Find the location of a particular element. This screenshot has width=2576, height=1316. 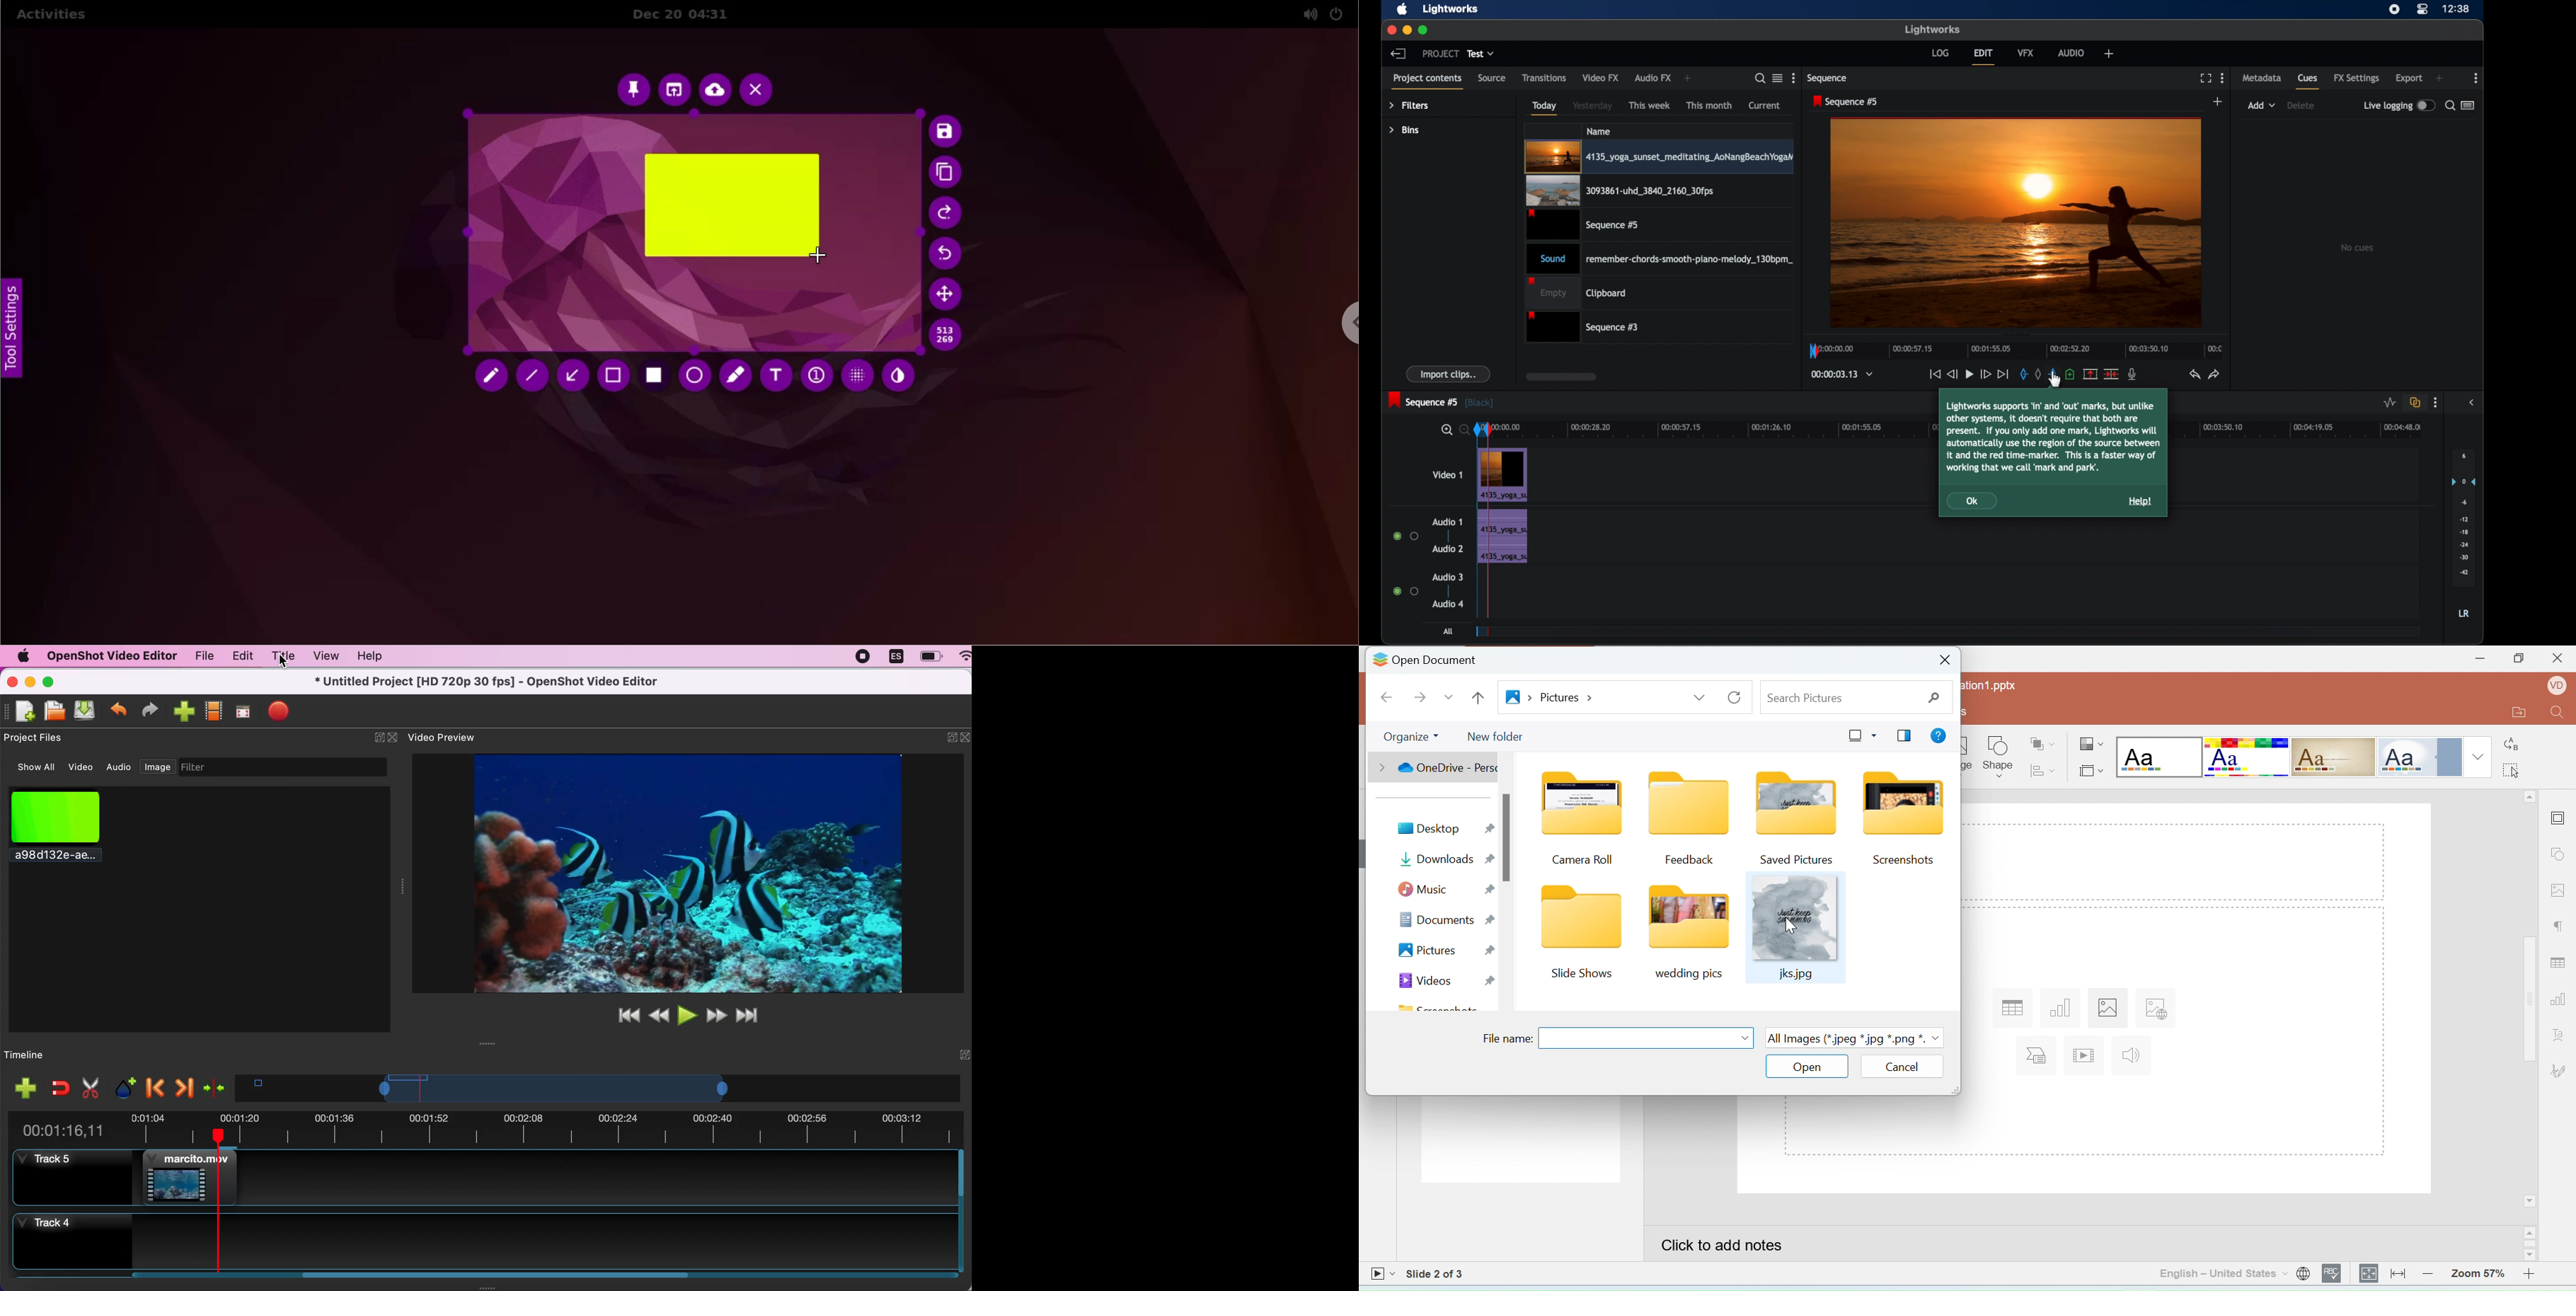

current location is located at coordinates (1551, 697).